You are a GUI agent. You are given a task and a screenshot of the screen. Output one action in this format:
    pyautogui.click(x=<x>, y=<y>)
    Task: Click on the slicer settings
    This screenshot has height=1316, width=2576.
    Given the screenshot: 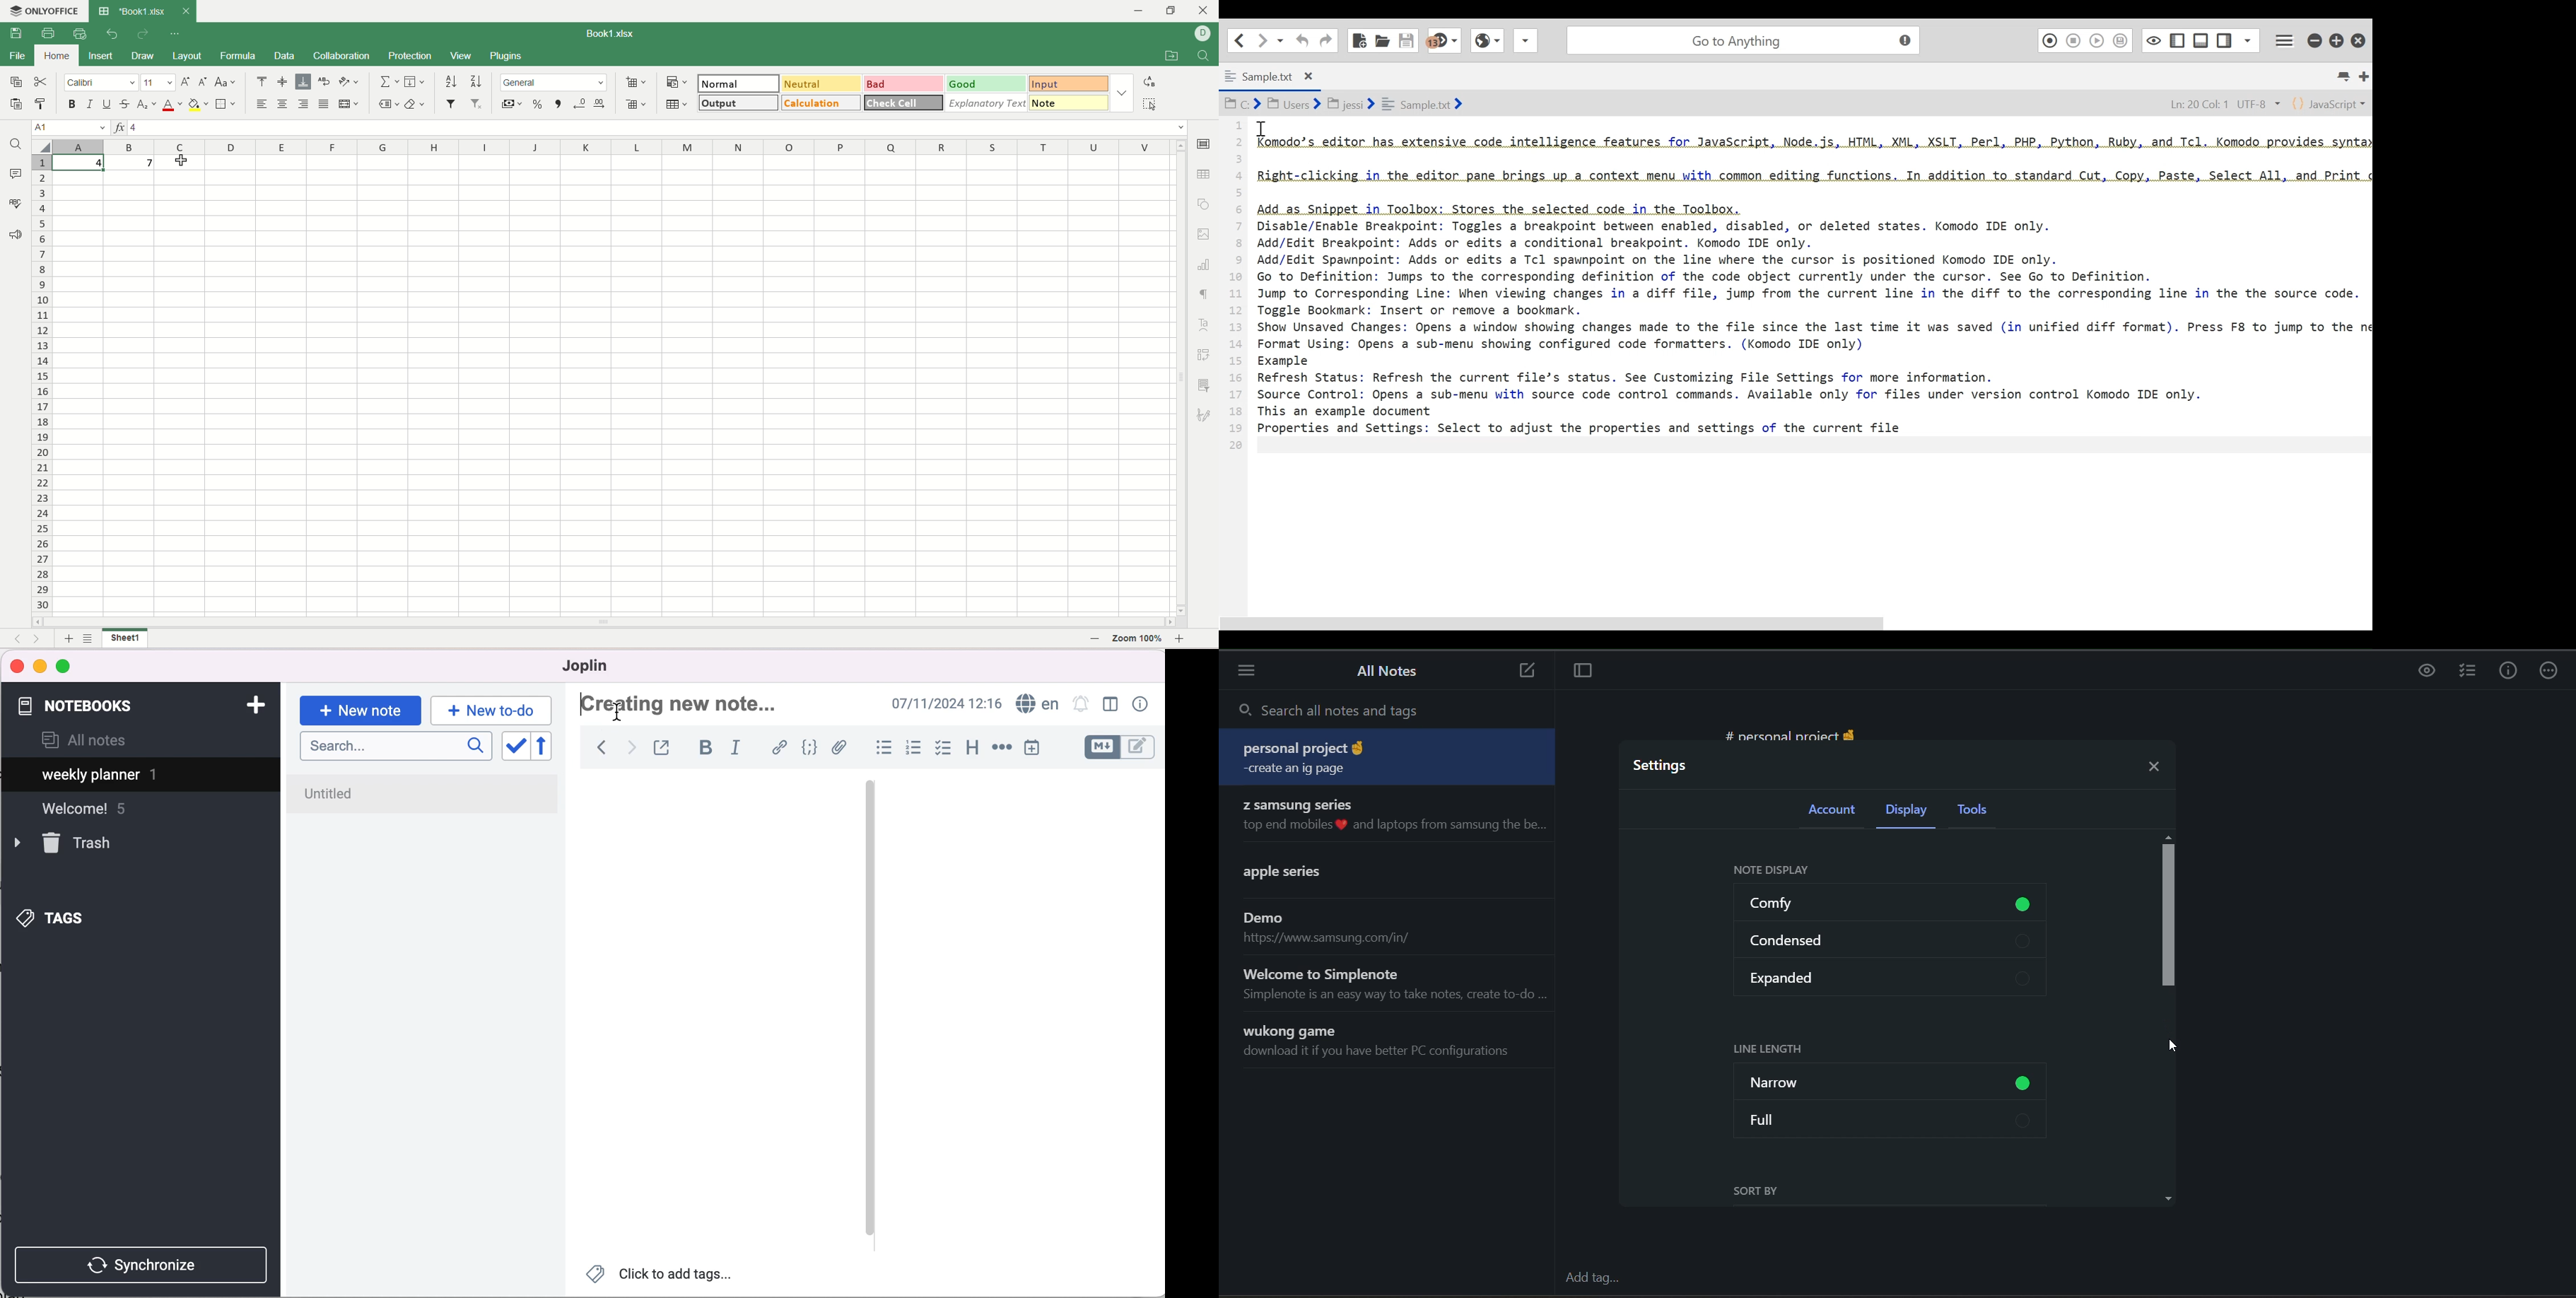 What is the action you would take?
    pyautogui.click(x=1206, y=385)
    